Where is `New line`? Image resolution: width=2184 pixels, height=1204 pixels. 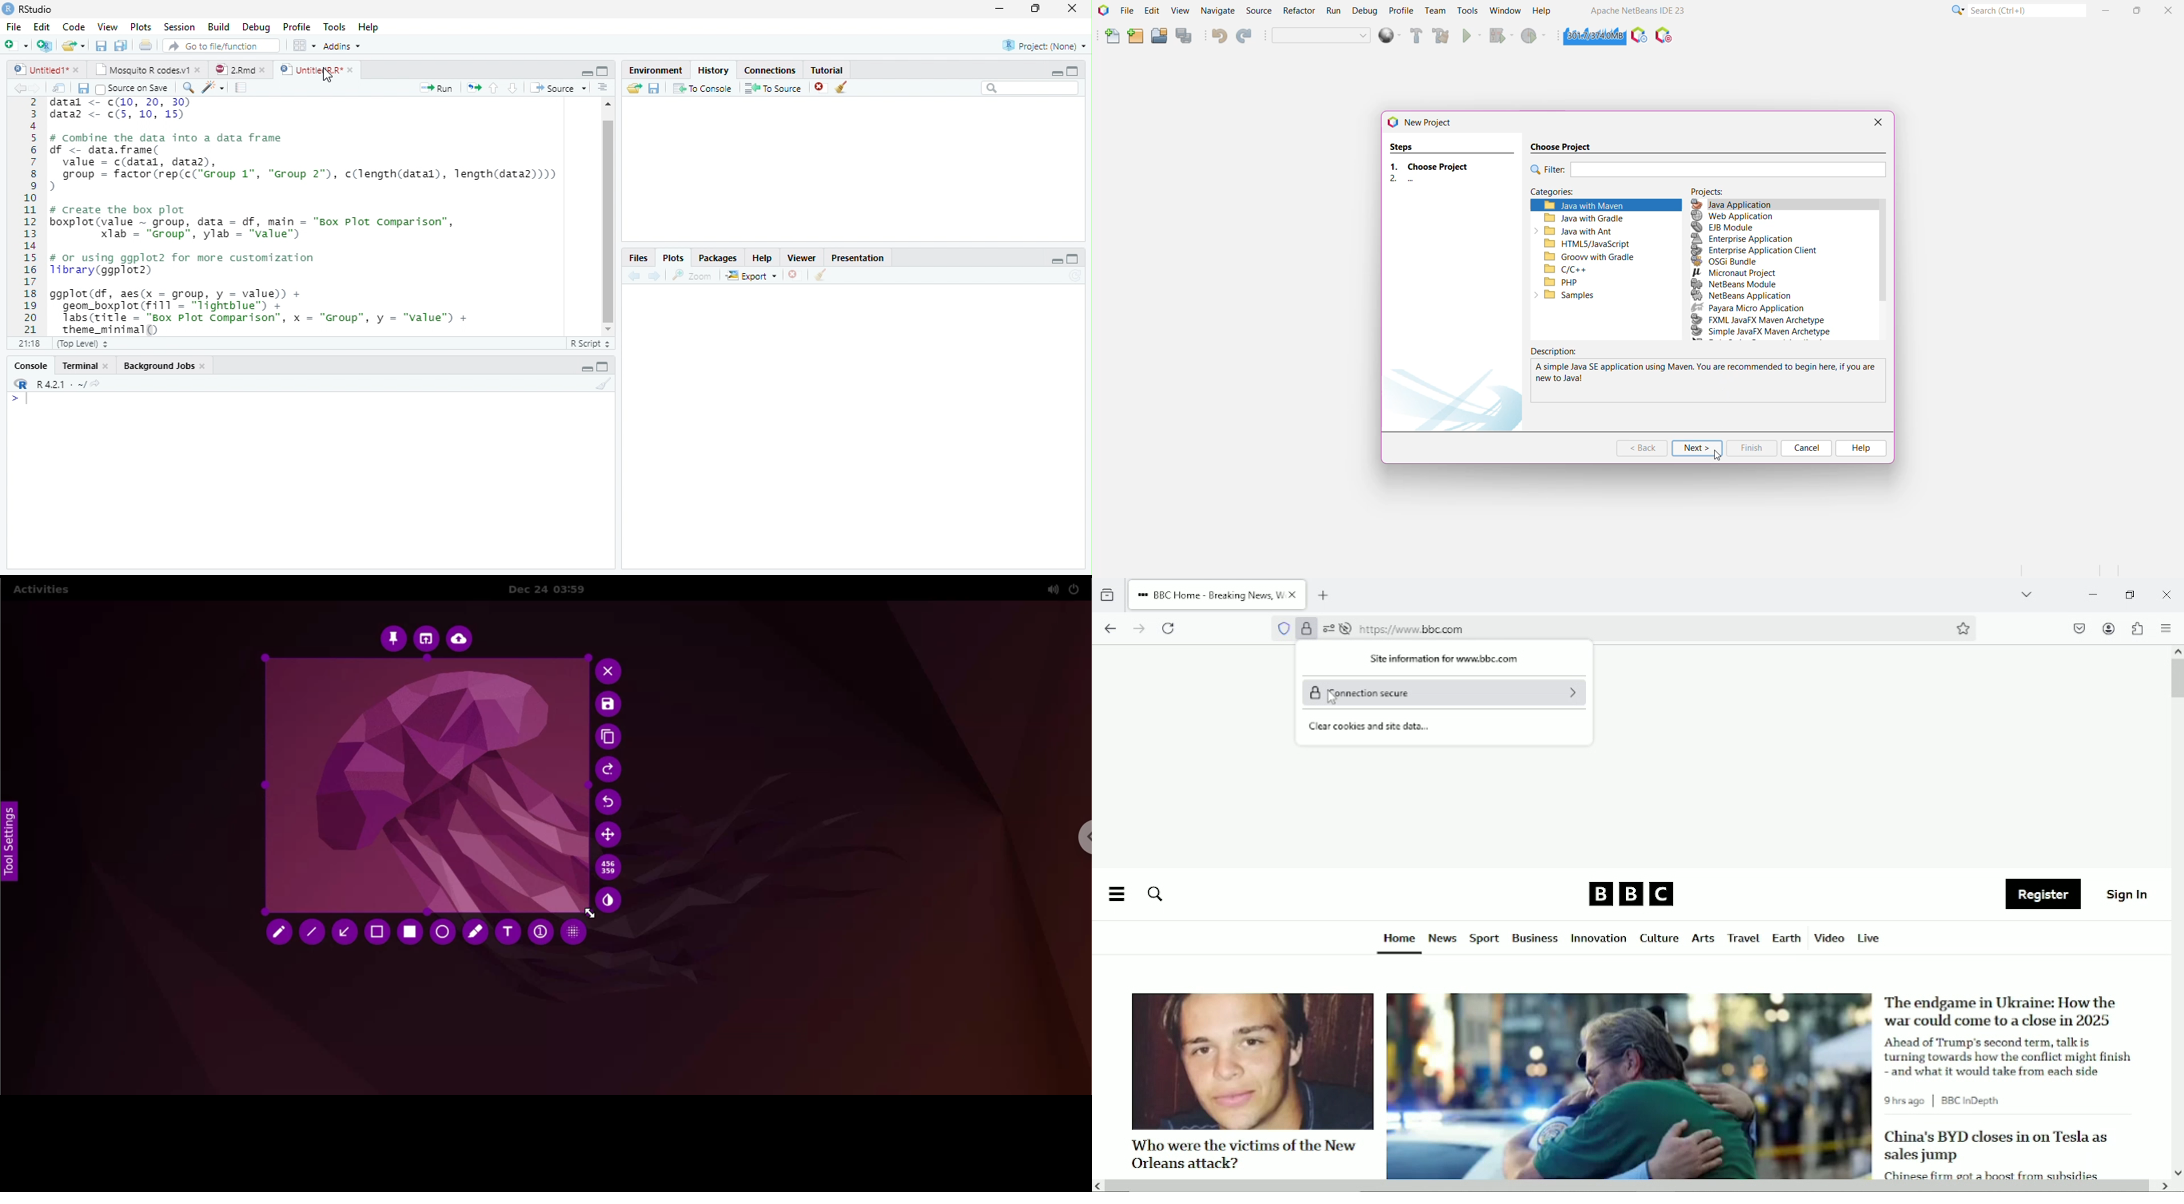
New line is located at coordinates (19, 400).